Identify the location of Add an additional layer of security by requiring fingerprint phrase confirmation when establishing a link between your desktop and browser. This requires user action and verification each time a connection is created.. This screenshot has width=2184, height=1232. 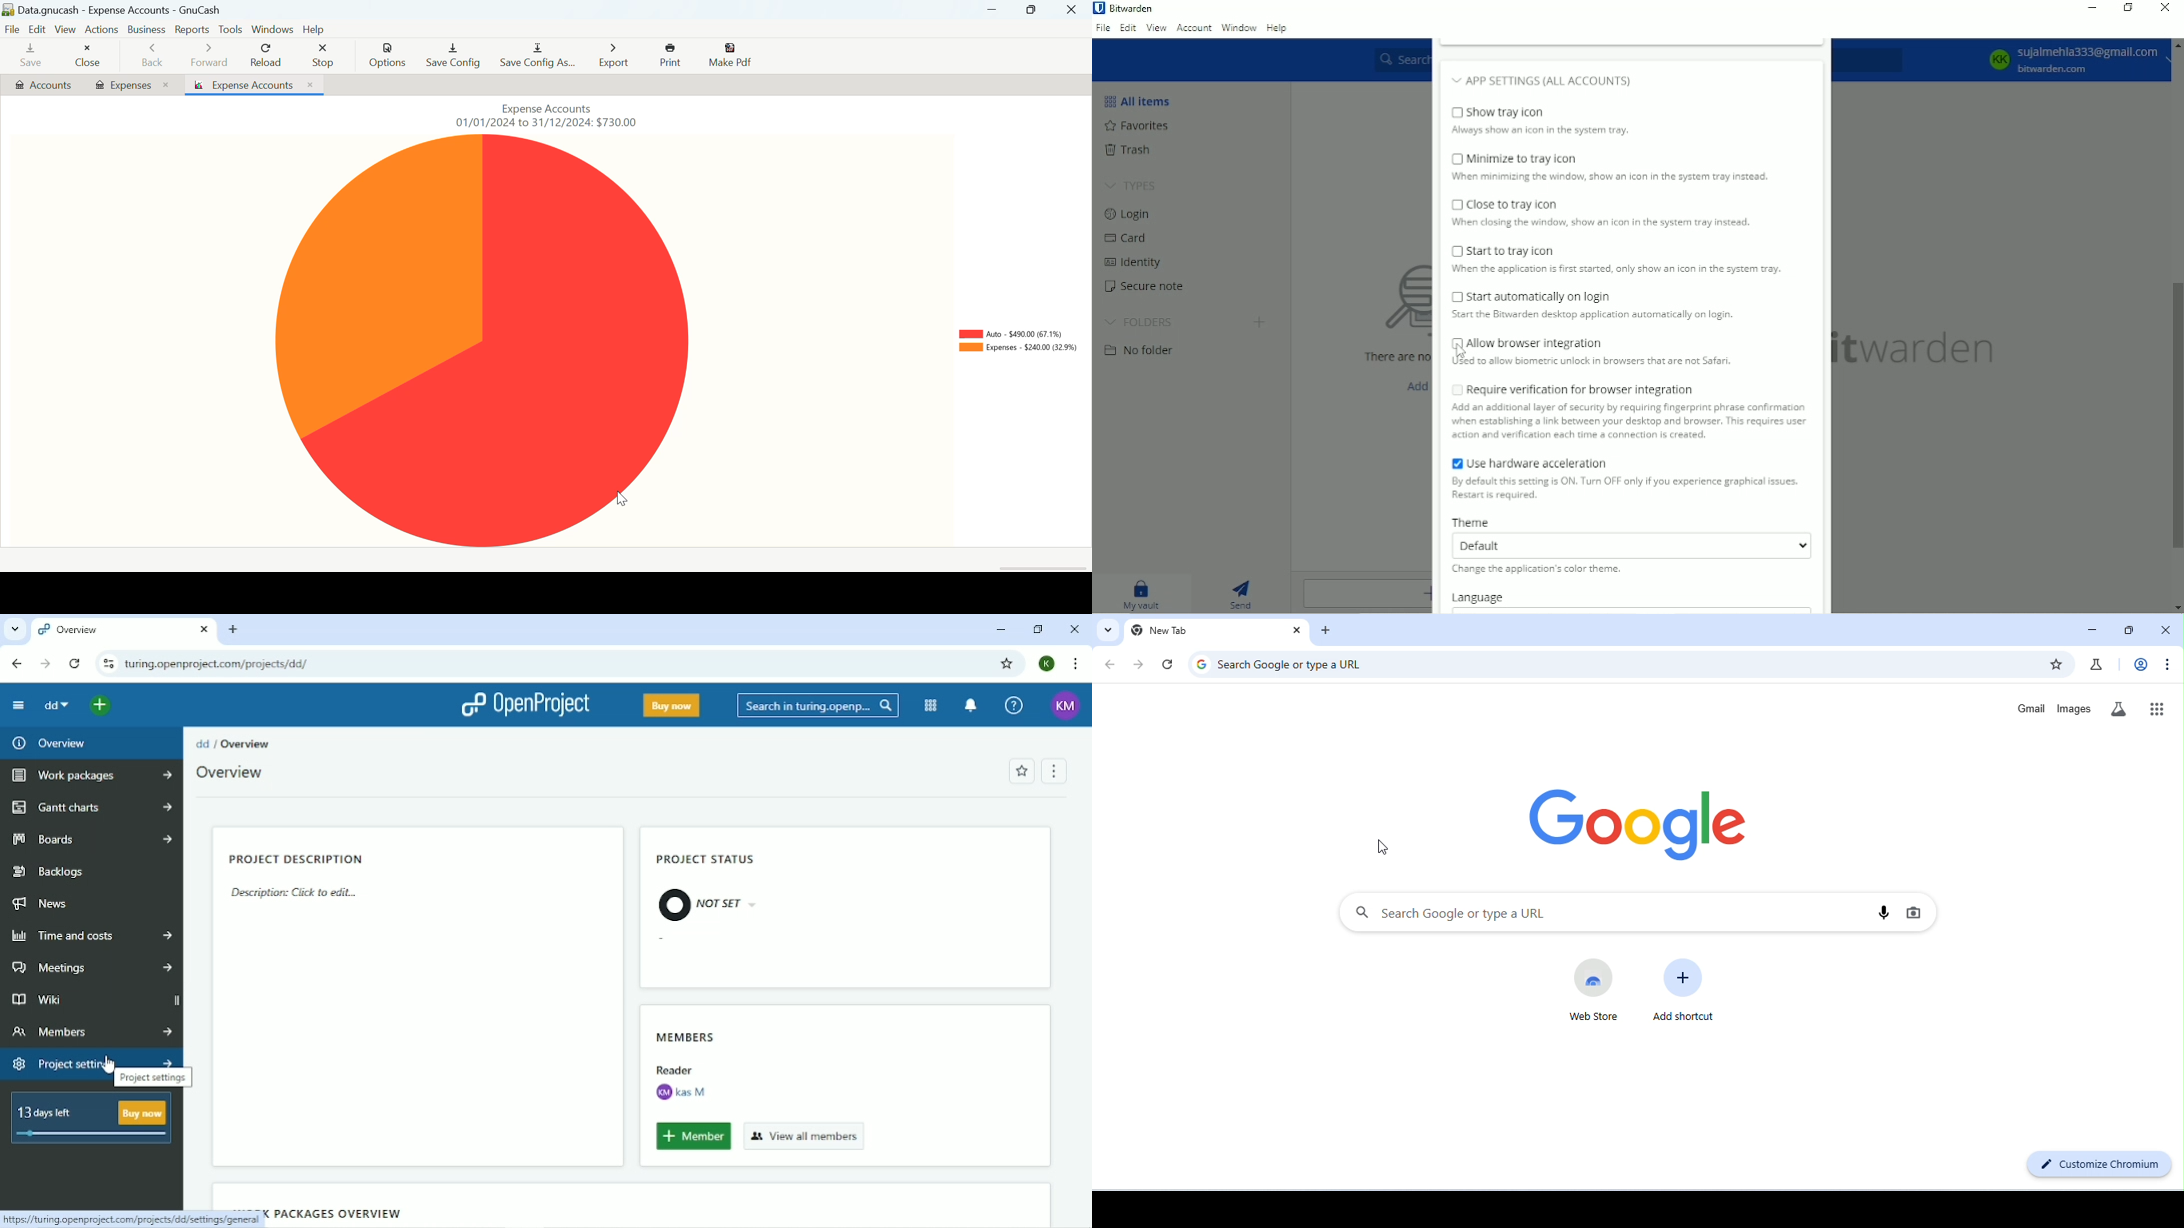
(1631, 423).